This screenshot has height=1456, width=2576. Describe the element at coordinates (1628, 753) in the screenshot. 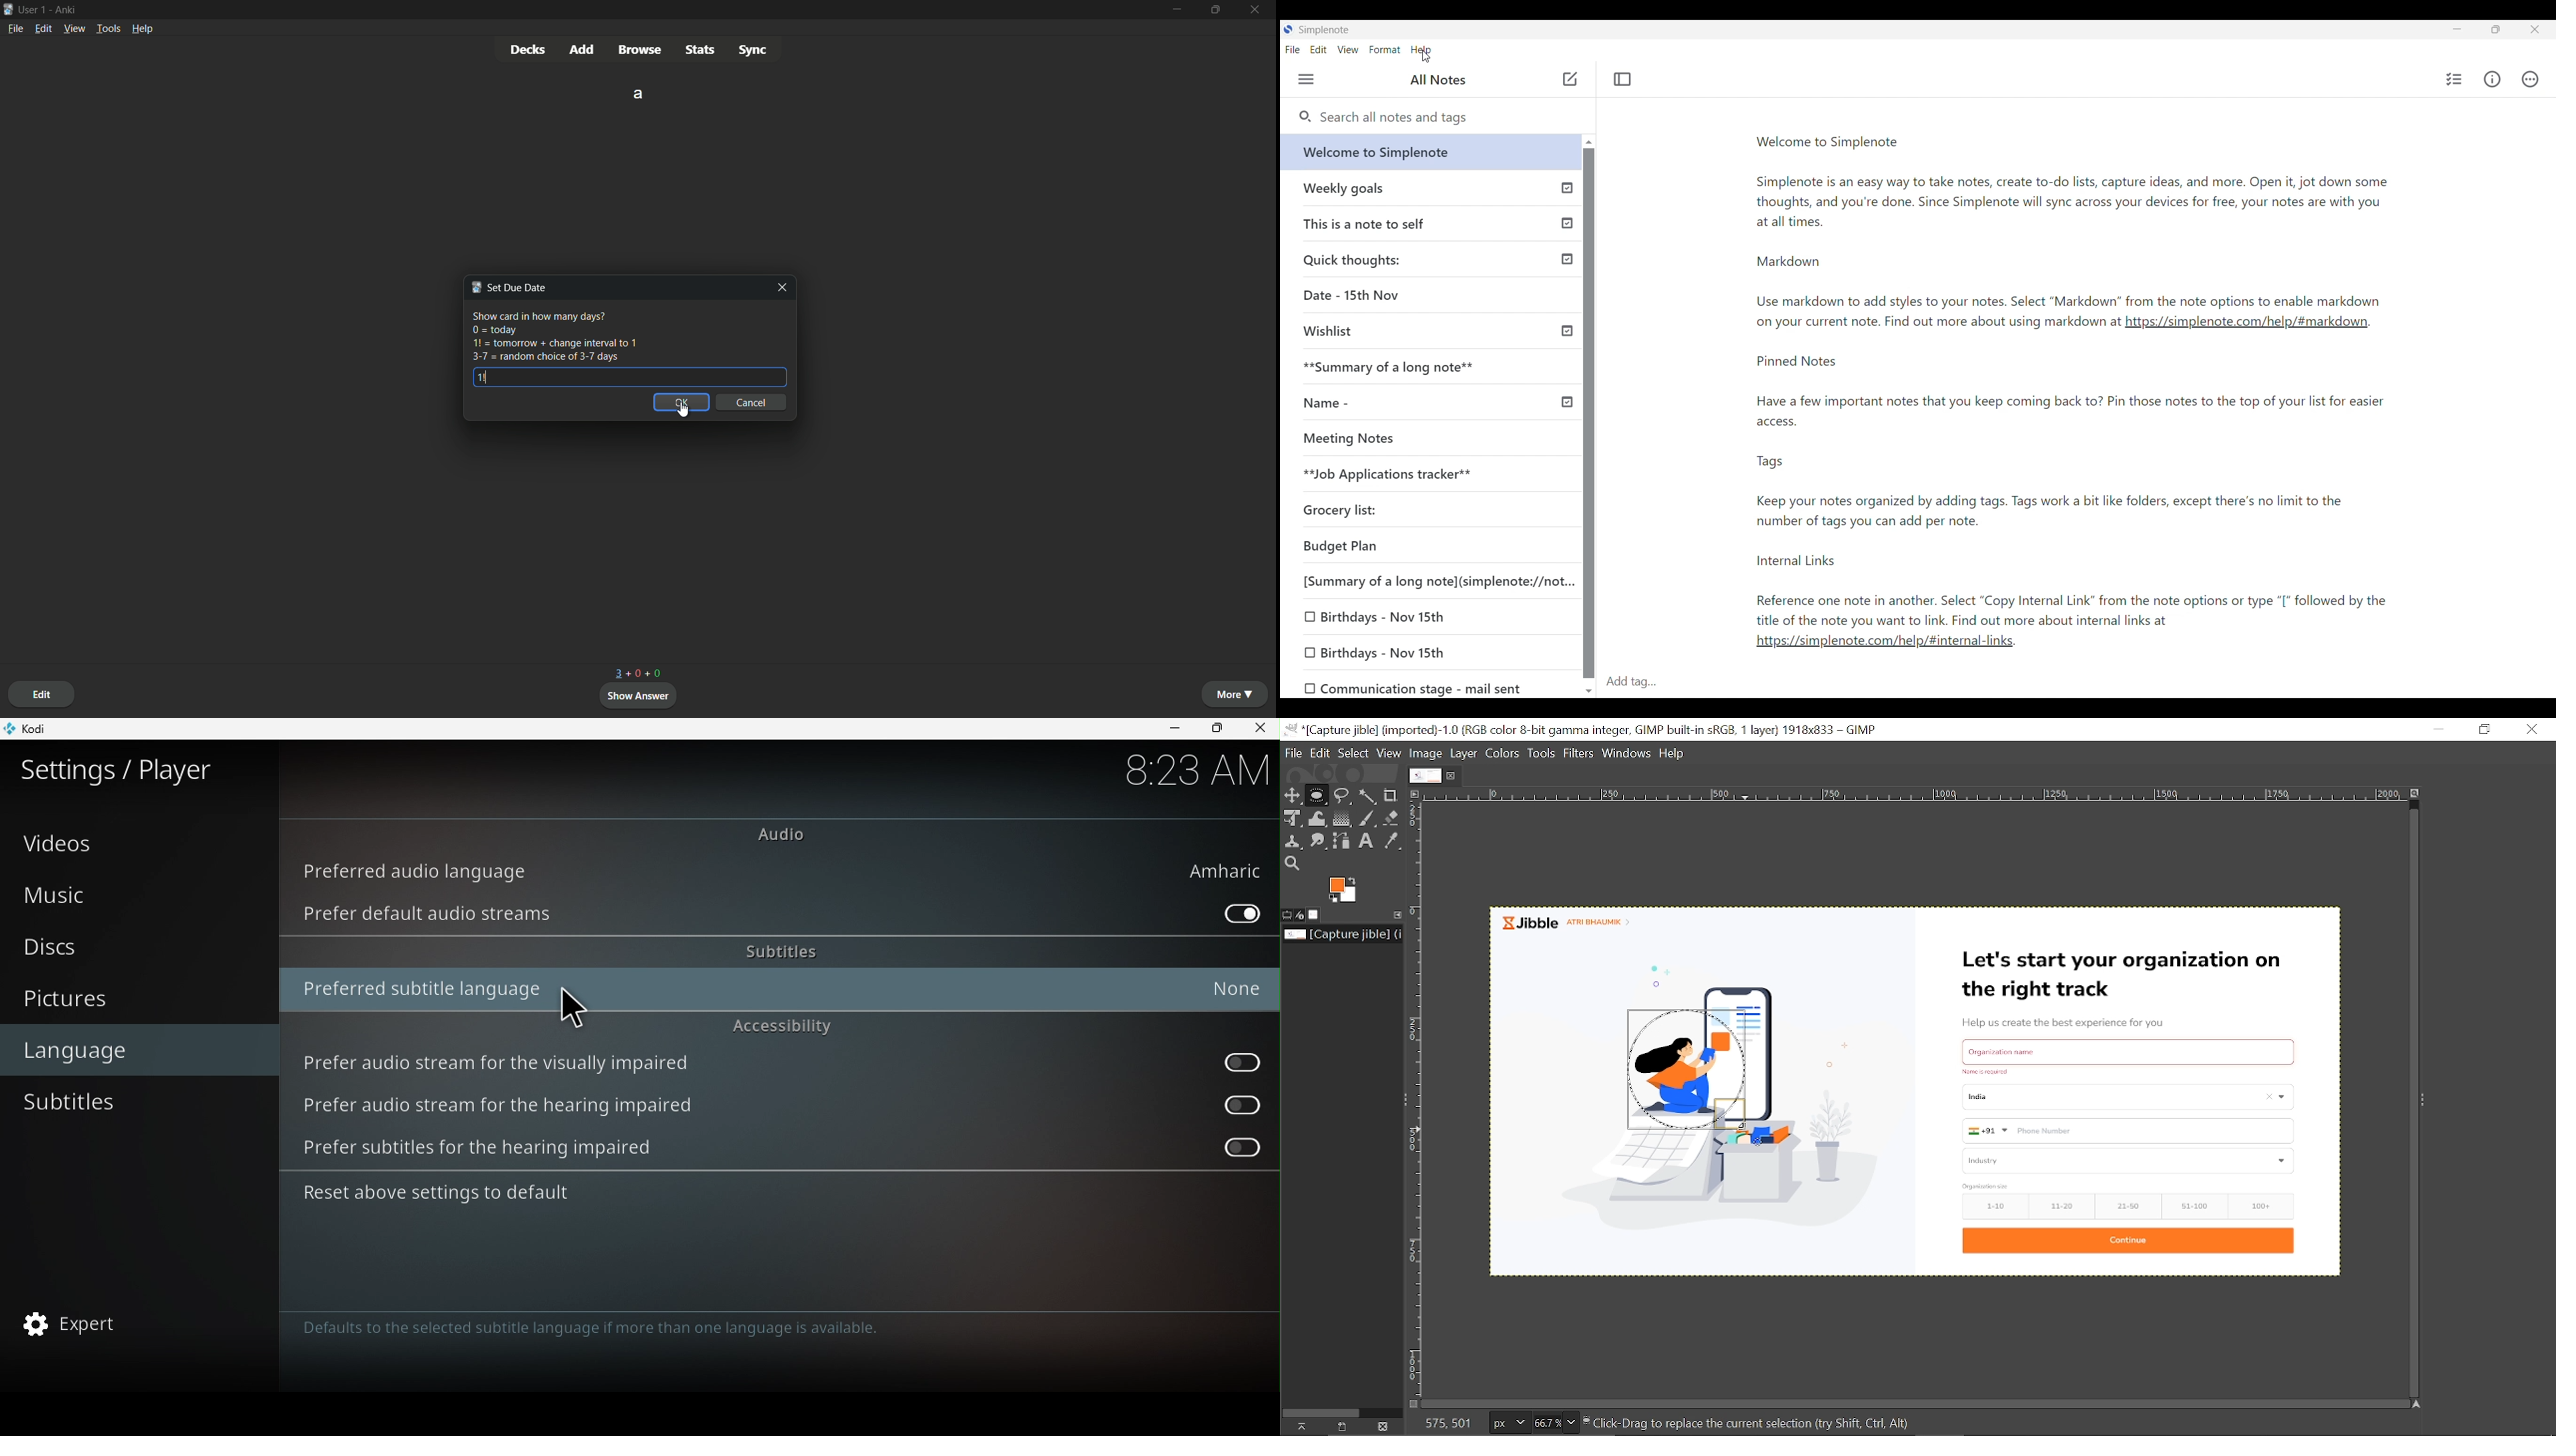

I see `Windows` at that location.